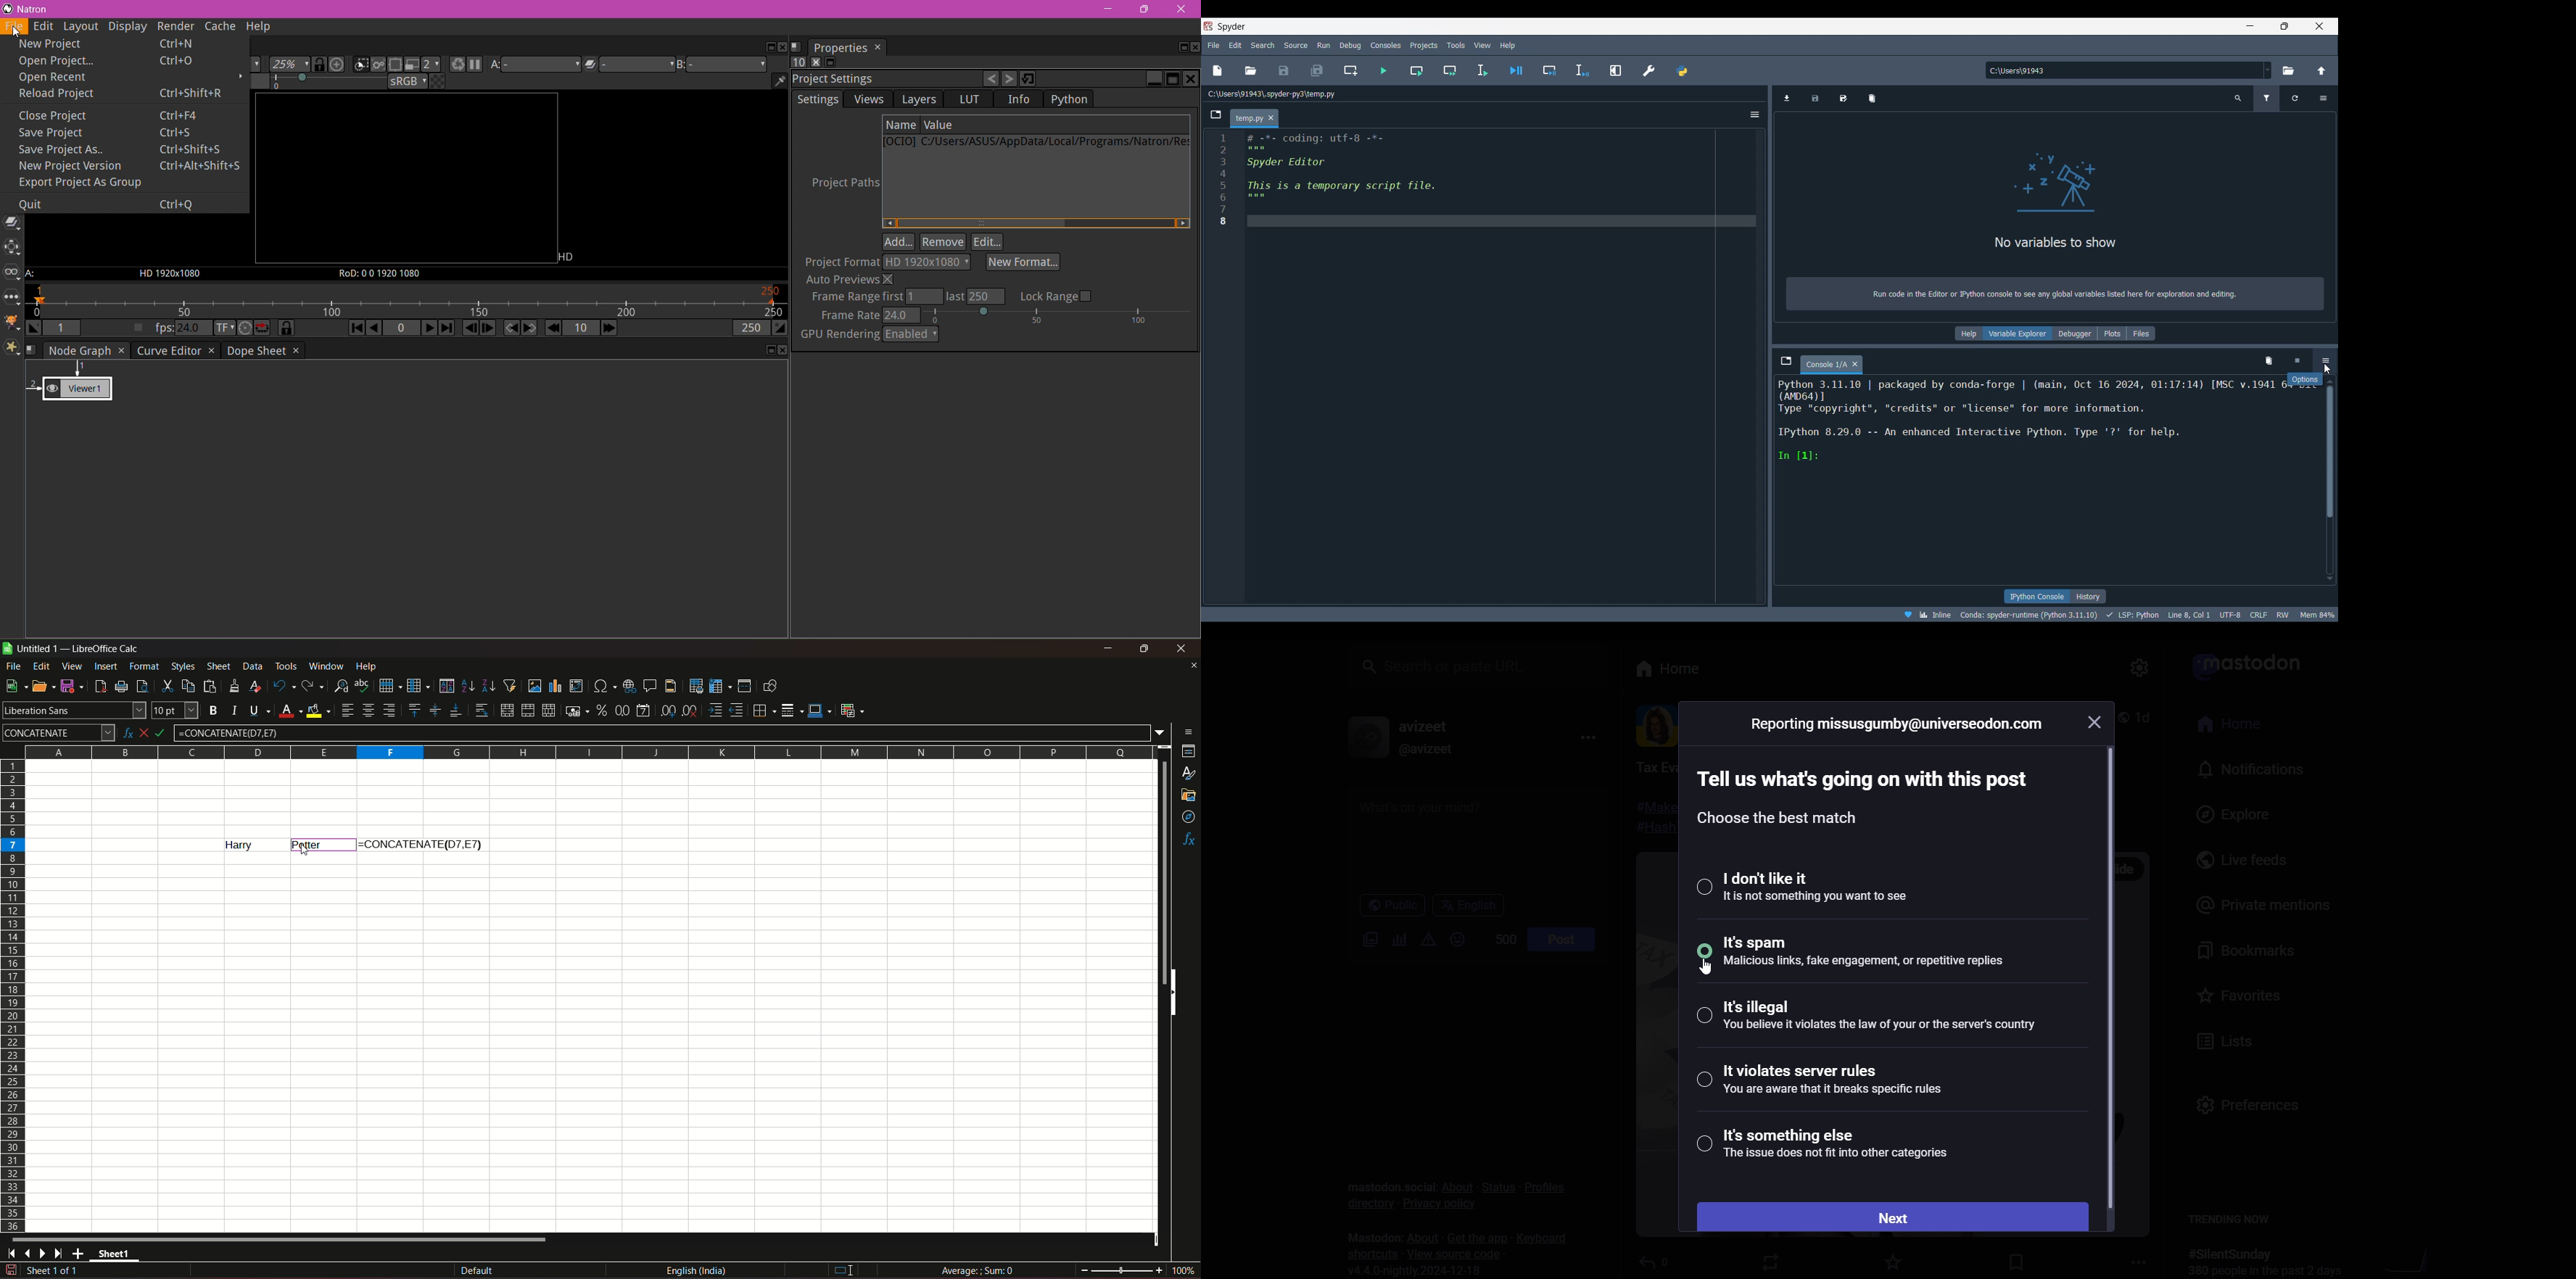 The height and width of the screenshot is (1288, 2576). I want to click on violates server rules, so click(1815, 1081).